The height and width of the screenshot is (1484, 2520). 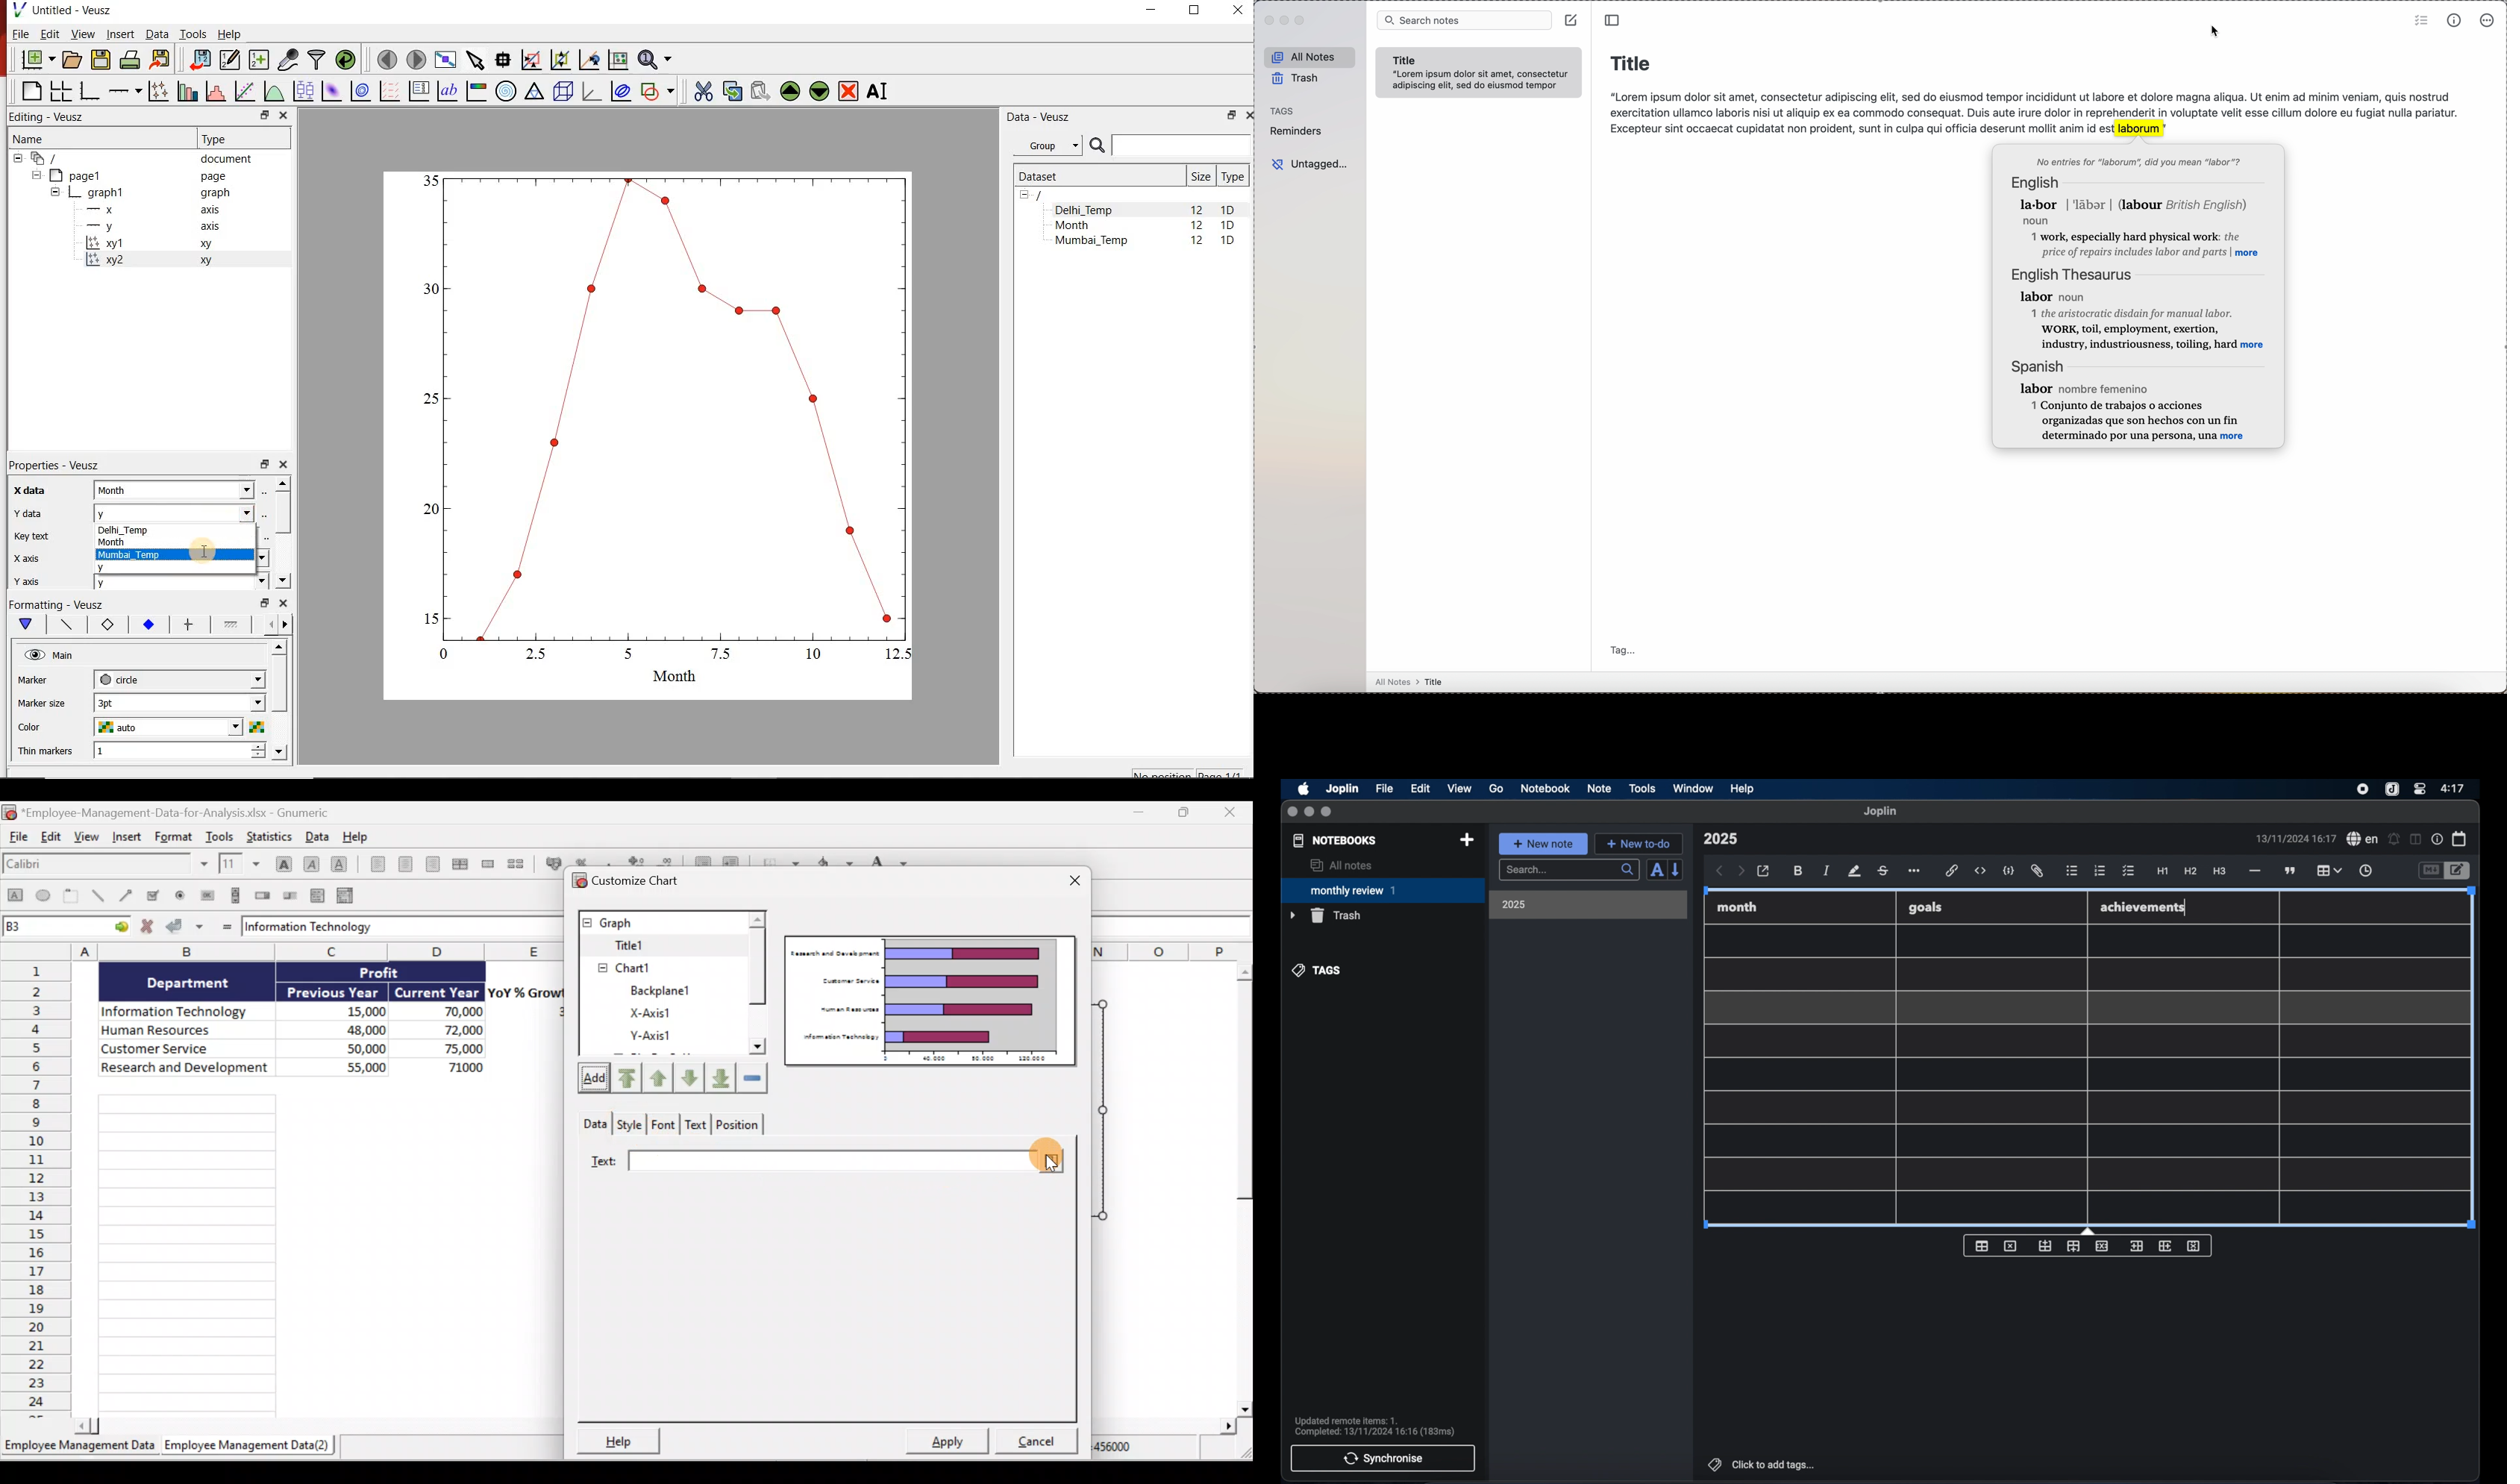 I want to click on Employee Management Data(2), so click(x=250, y=1445).